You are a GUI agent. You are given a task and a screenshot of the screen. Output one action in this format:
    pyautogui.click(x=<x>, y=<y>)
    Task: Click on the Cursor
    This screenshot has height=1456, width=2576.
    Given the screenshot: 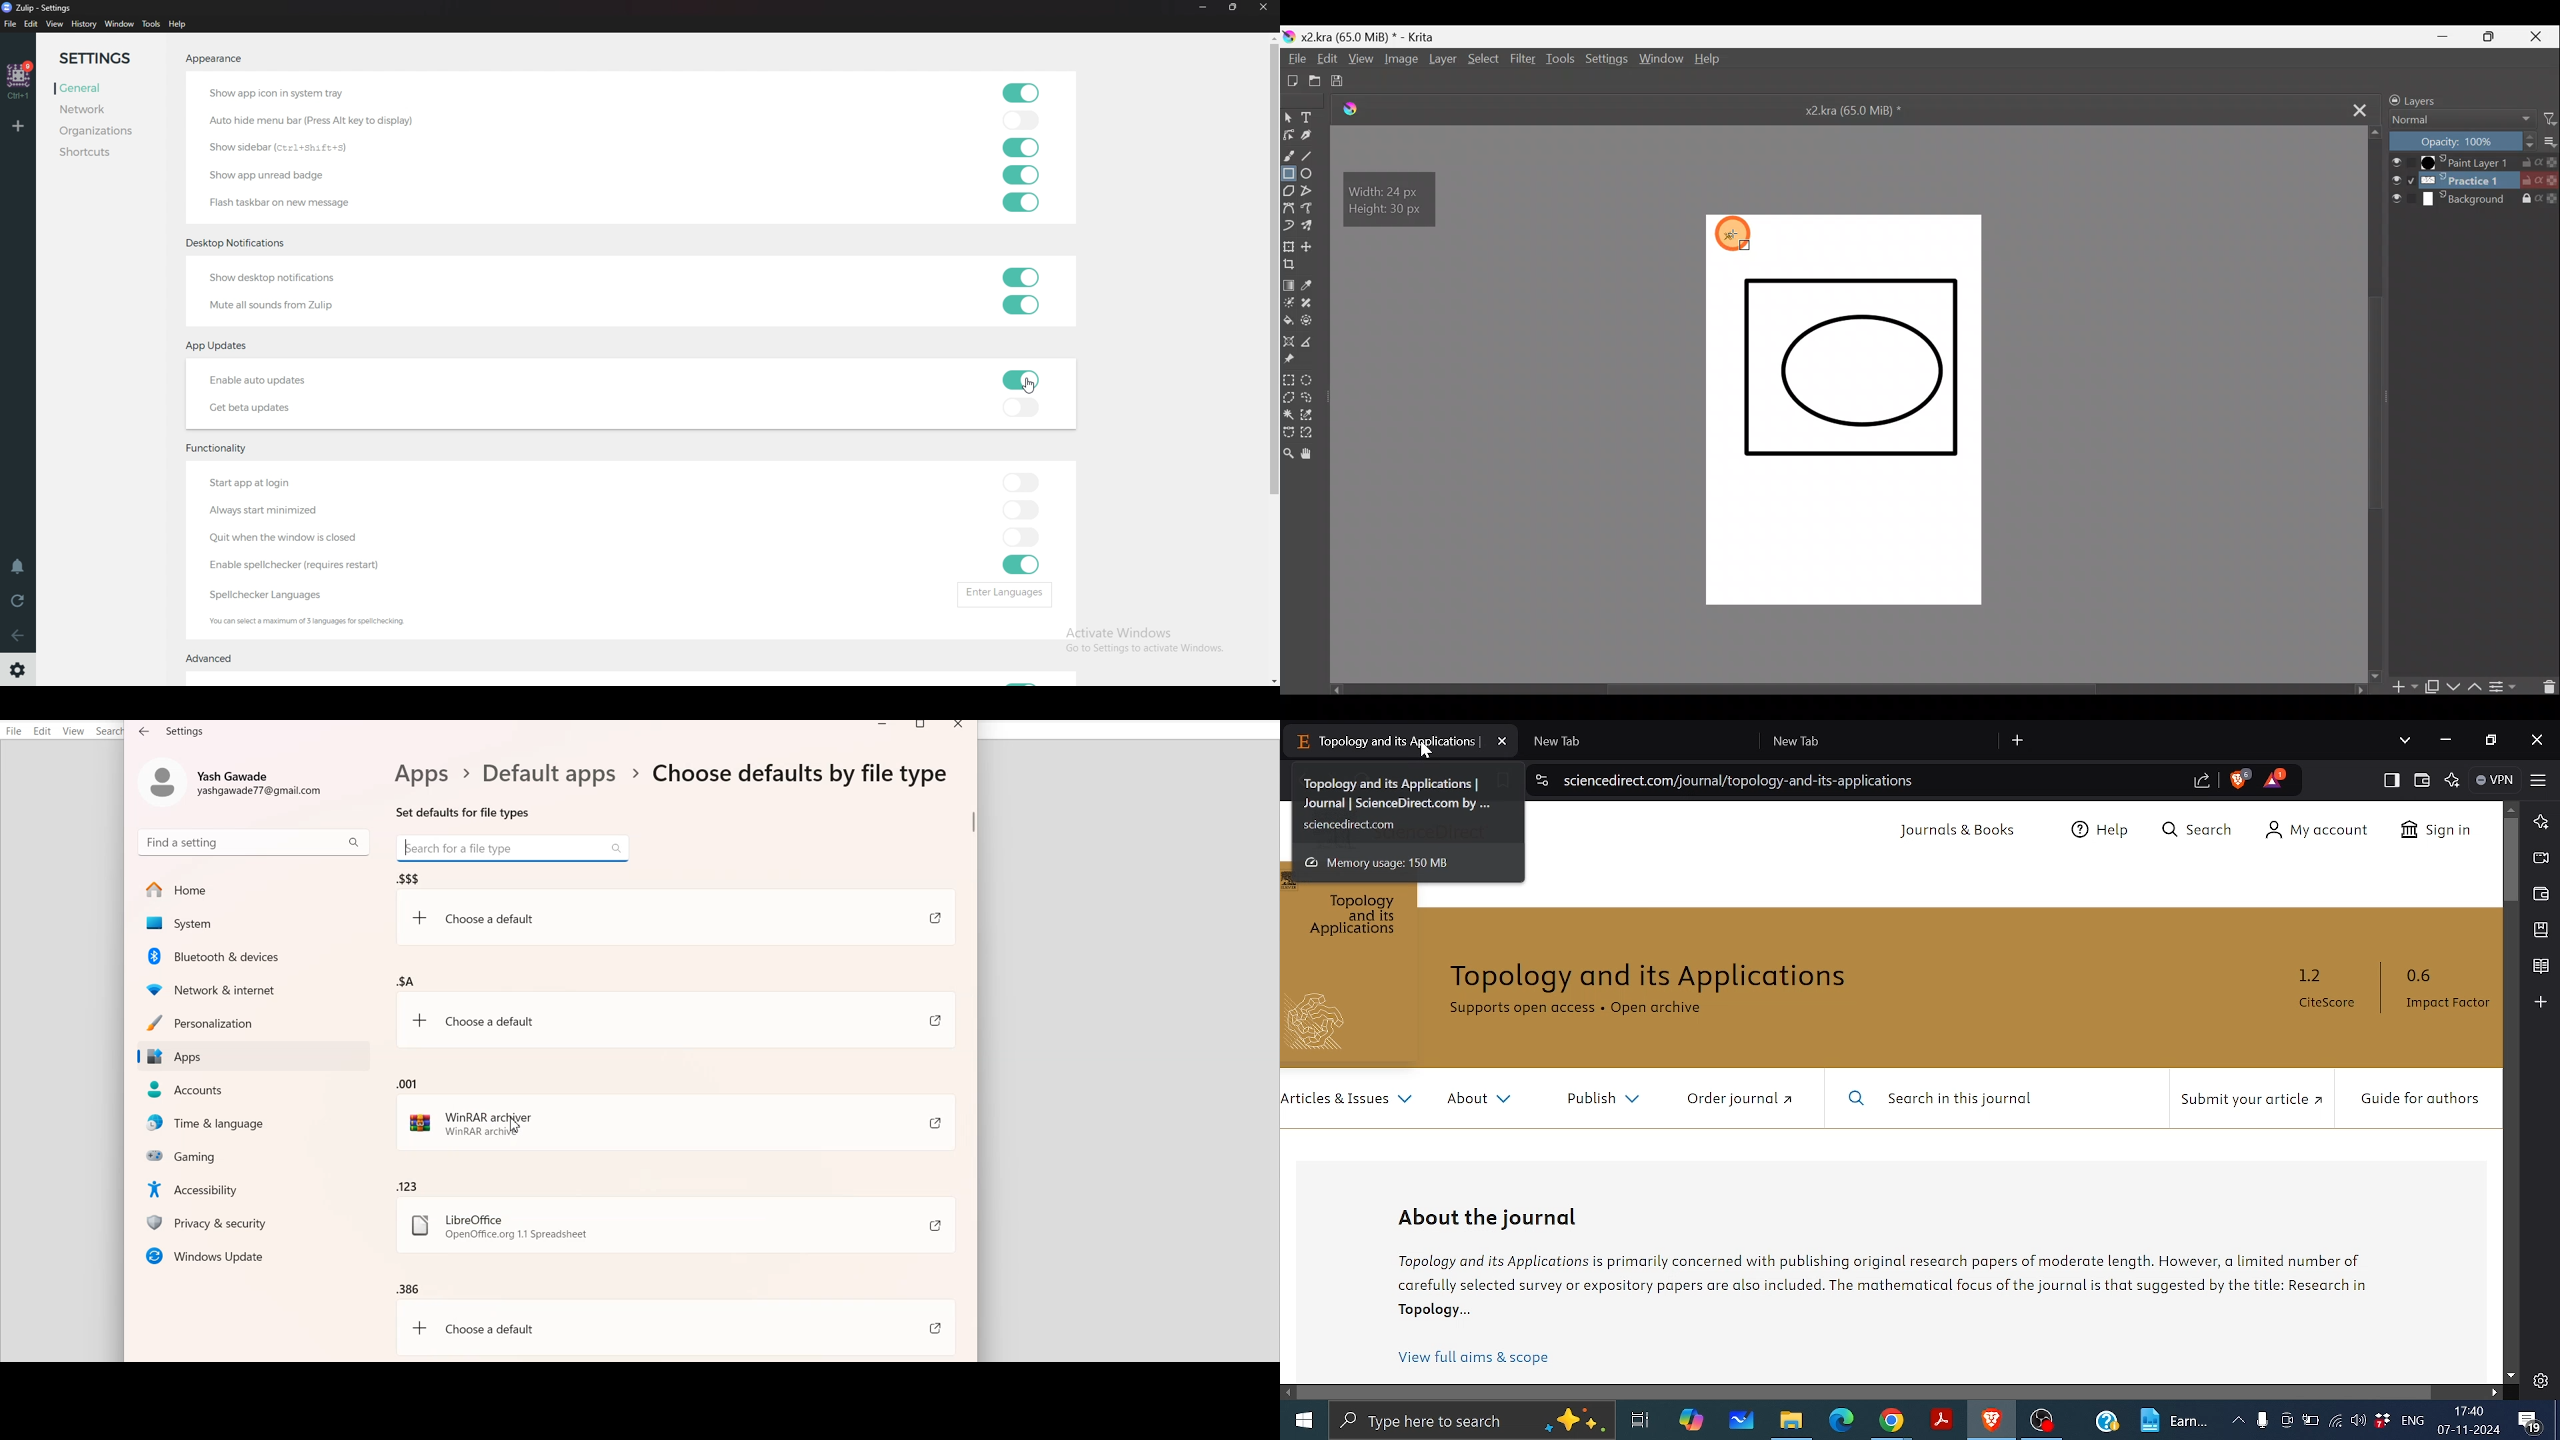 What is the action you would take?
    pyautogui.click(x=1429, y=752)
    